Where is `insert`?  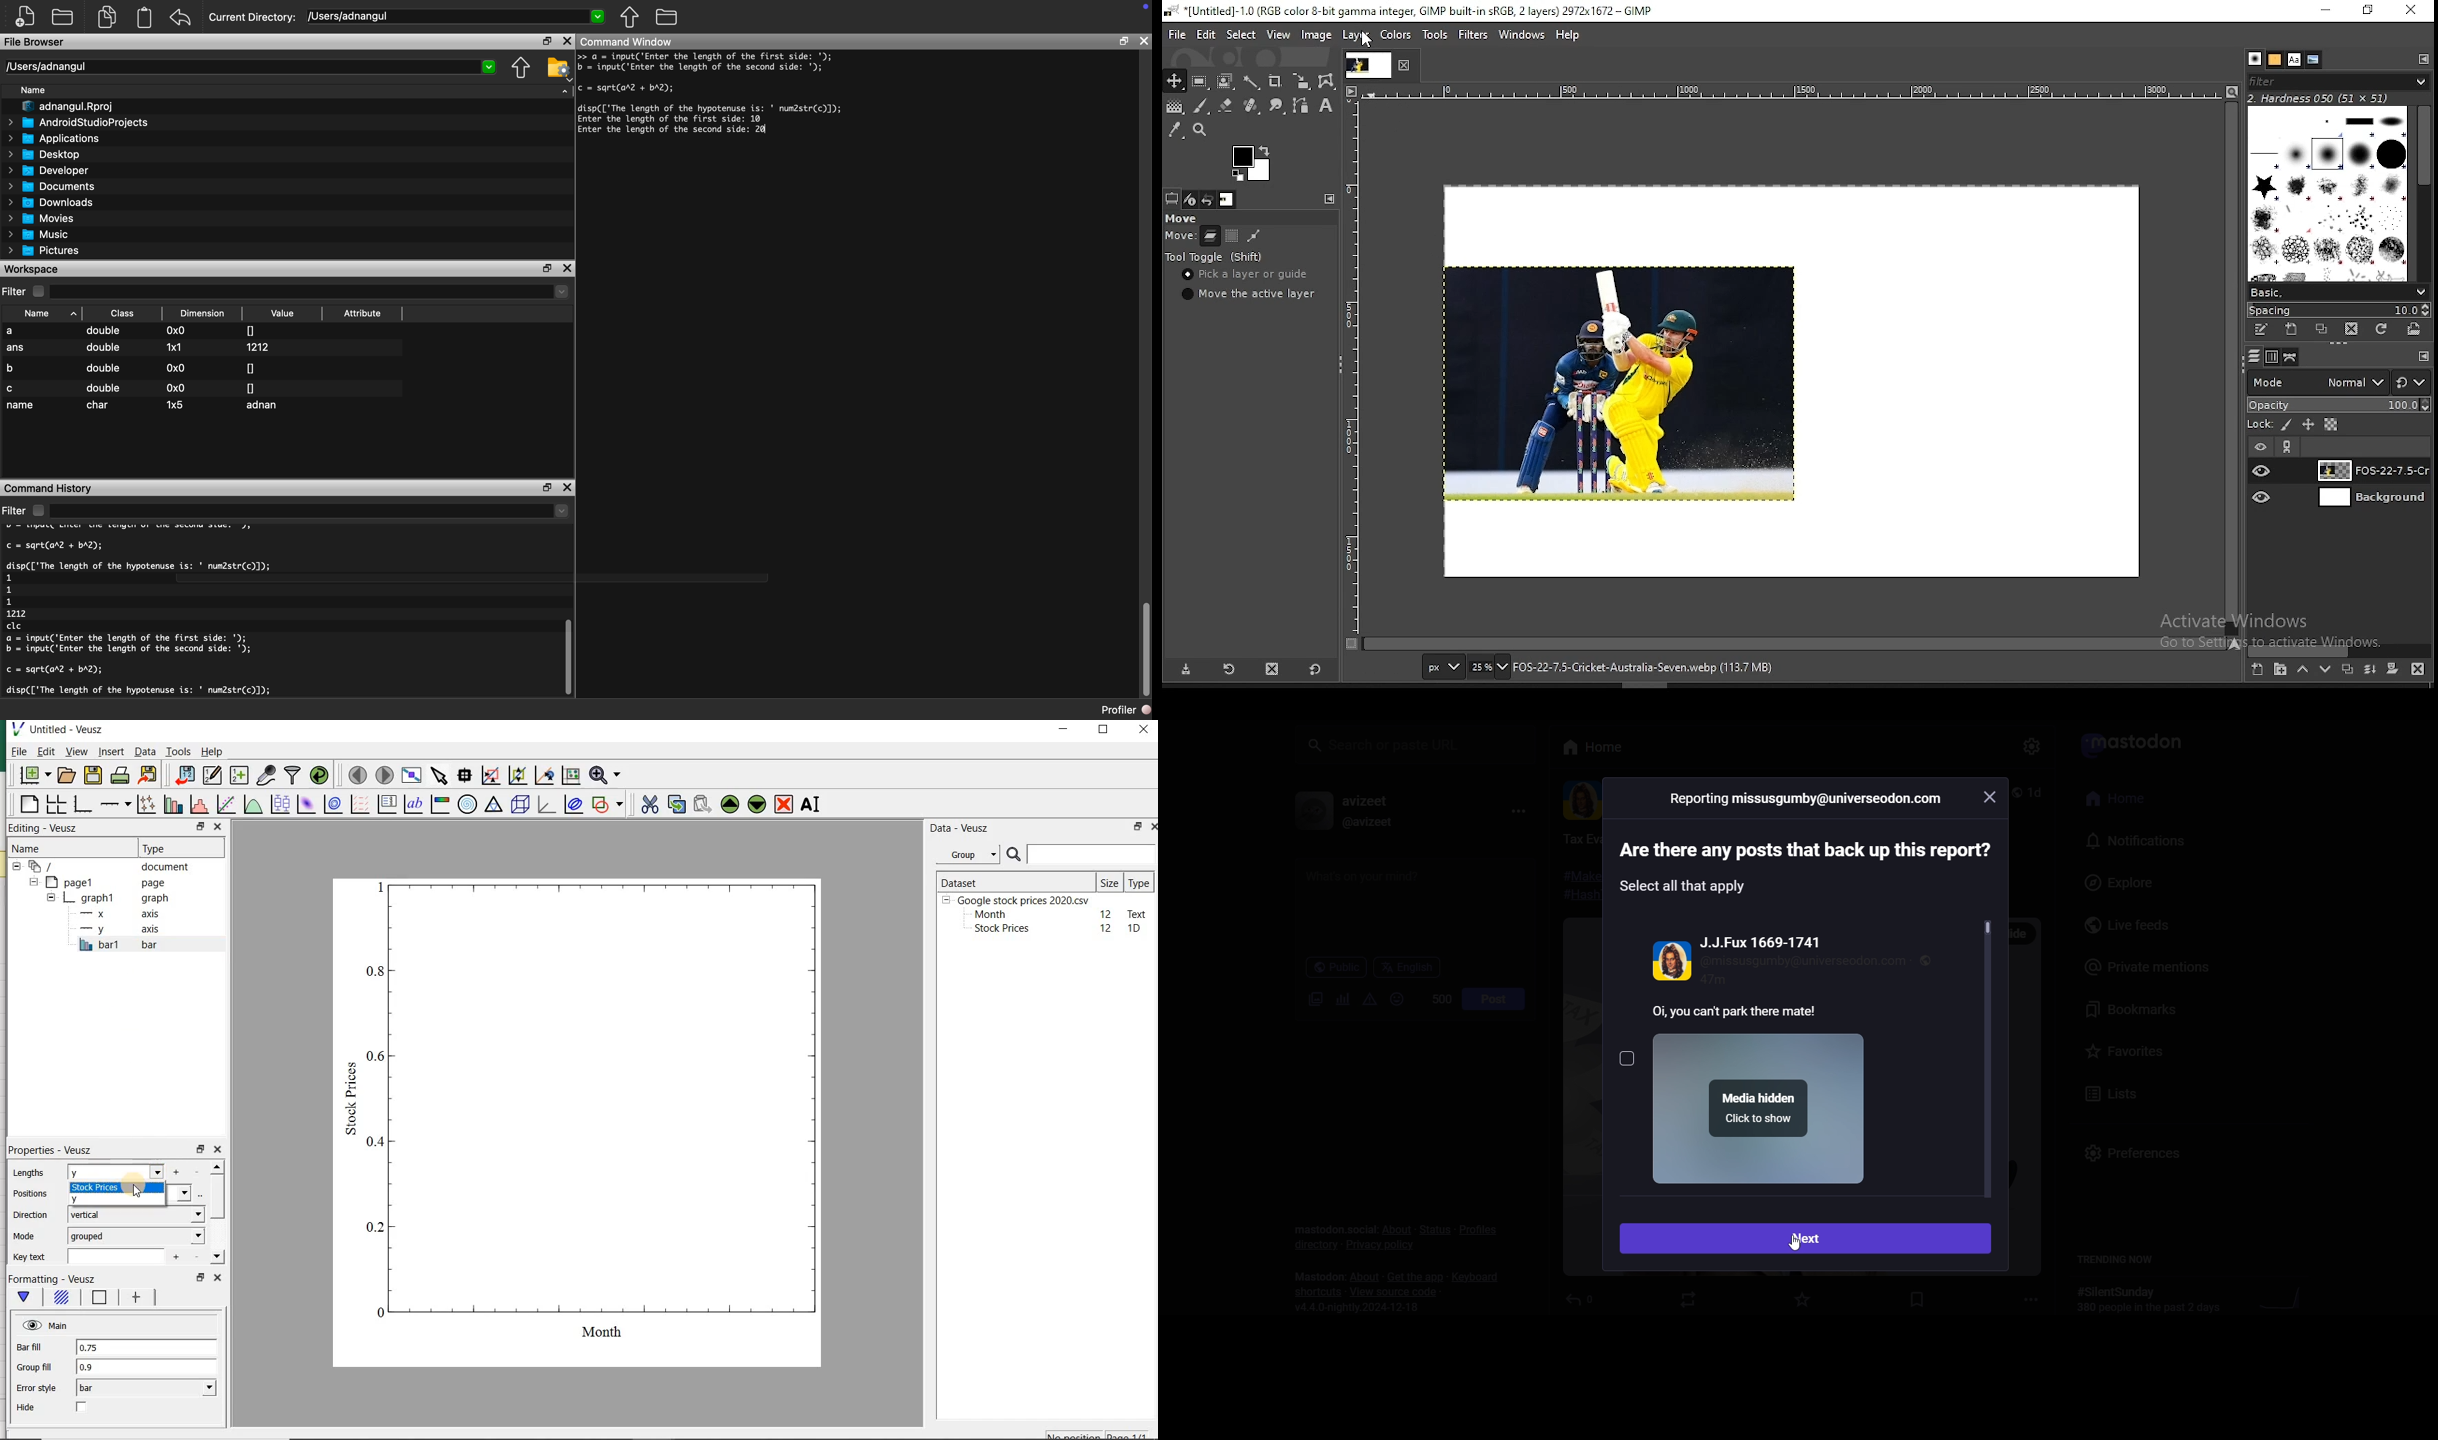
insert is located at coordinates (111, 752).